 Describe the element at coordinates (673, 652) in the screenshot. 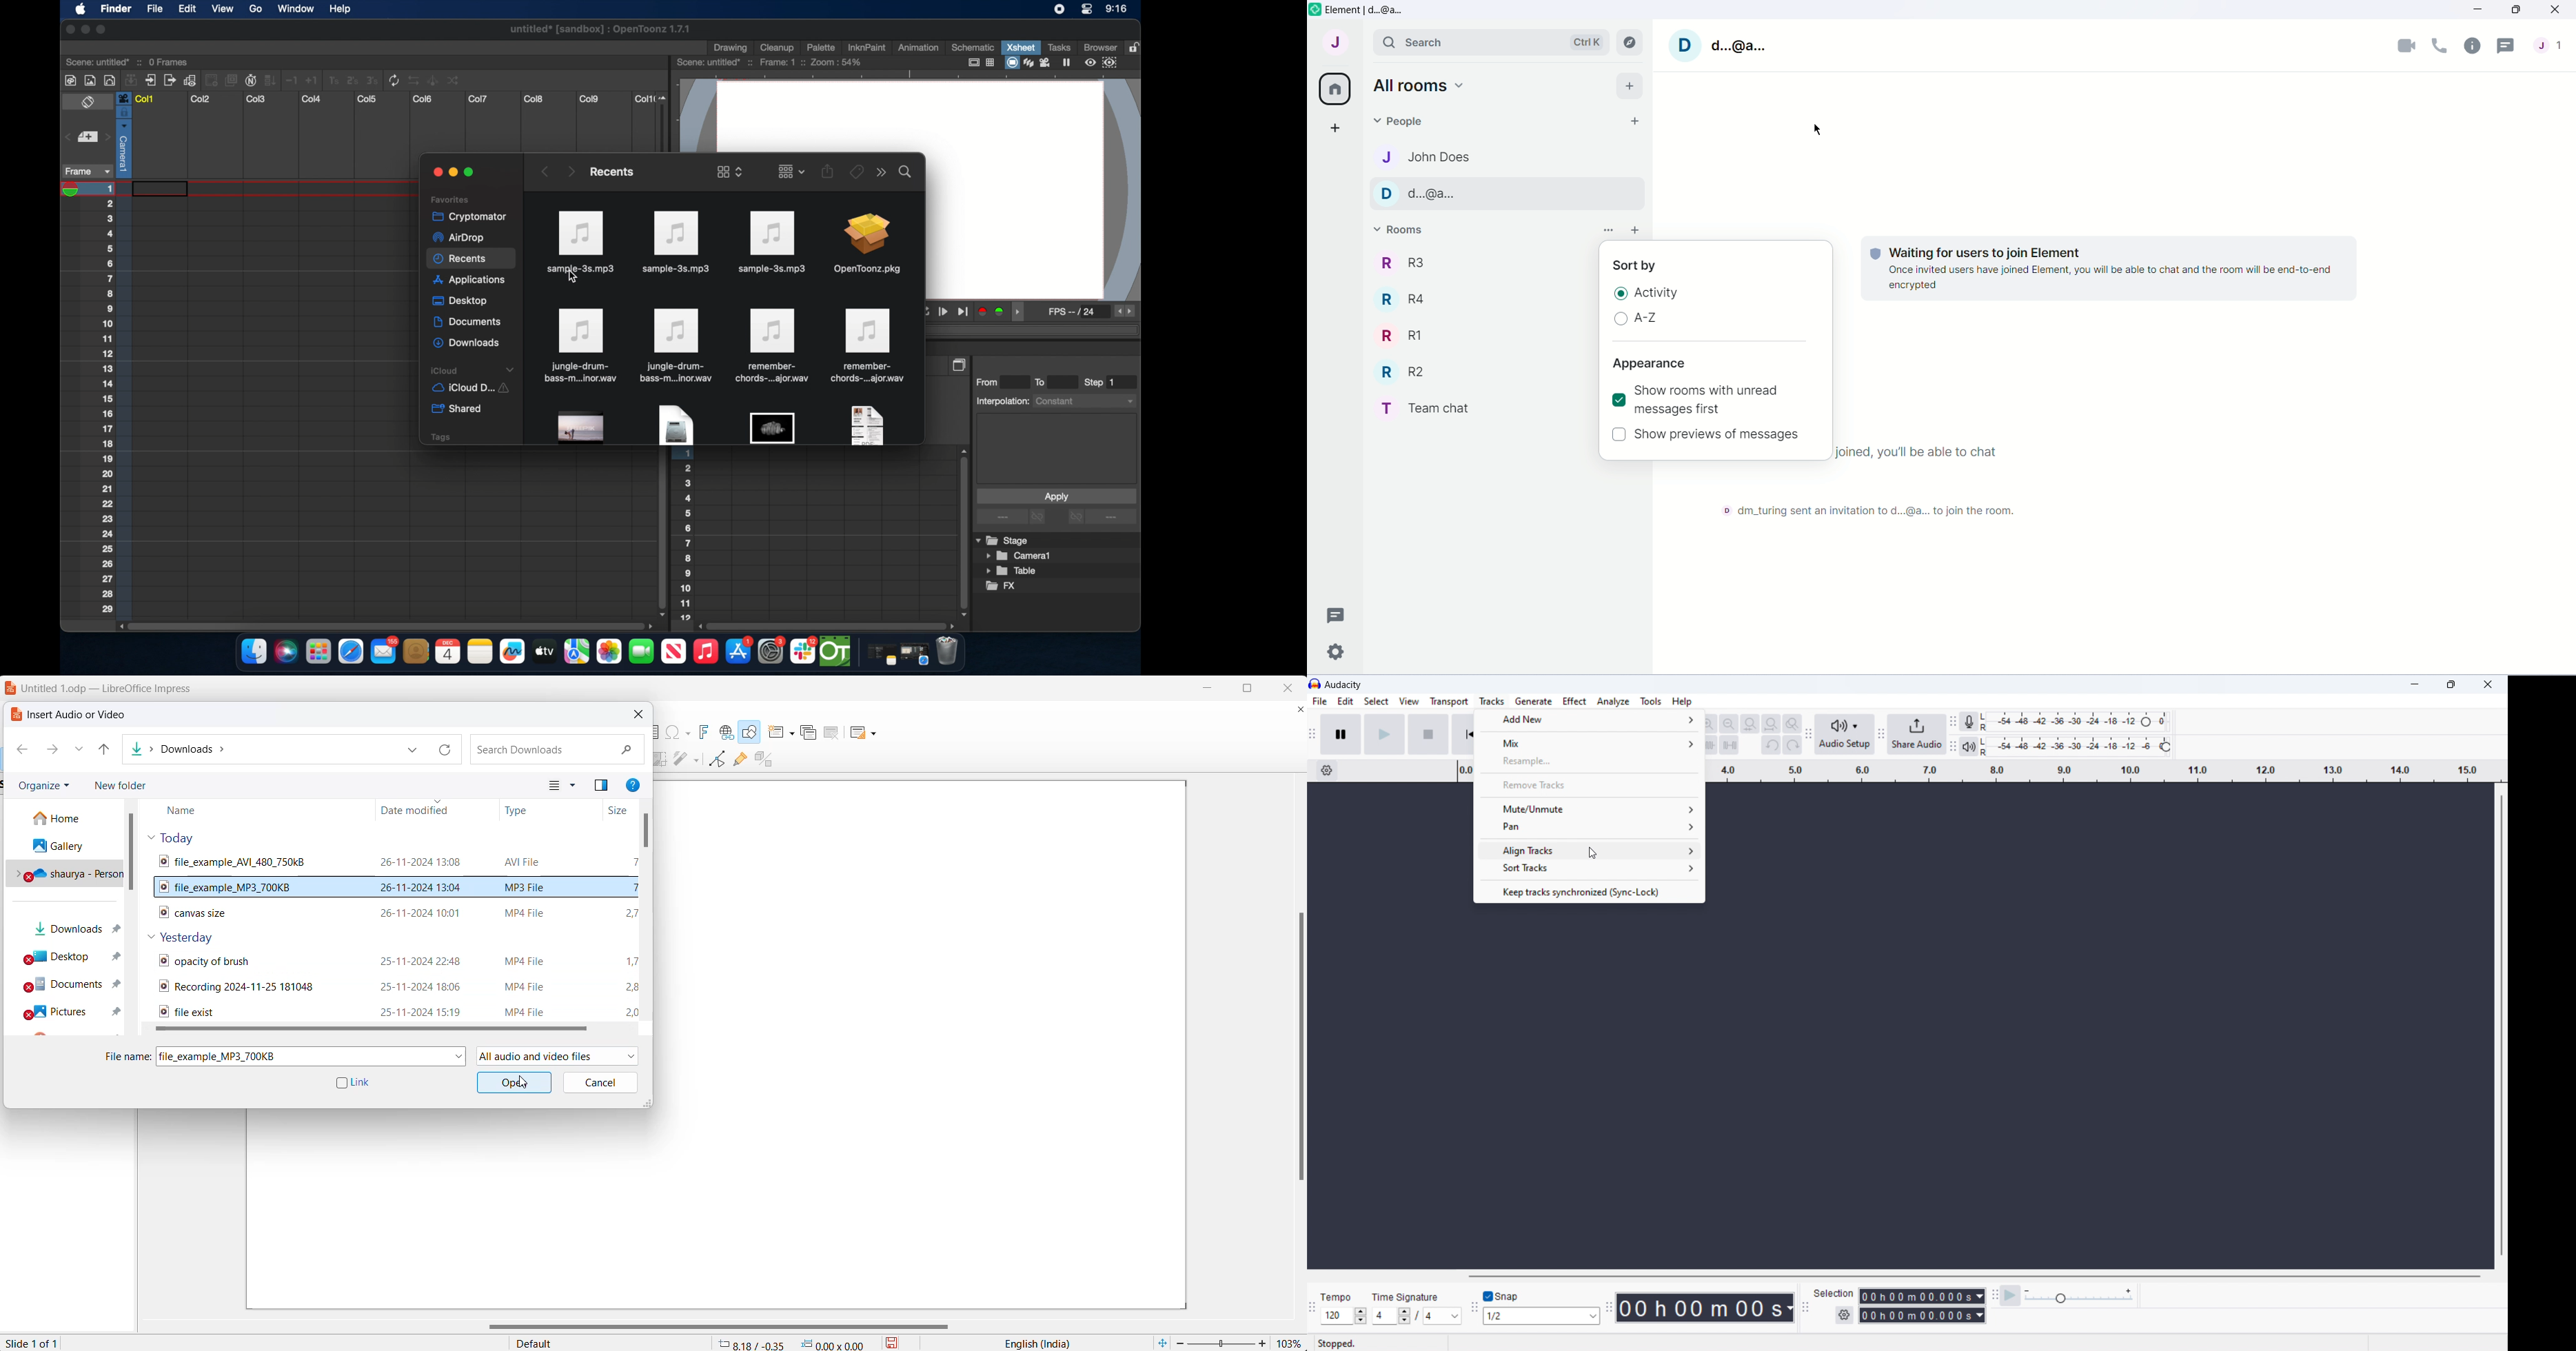

I see `apple tv` at that location.